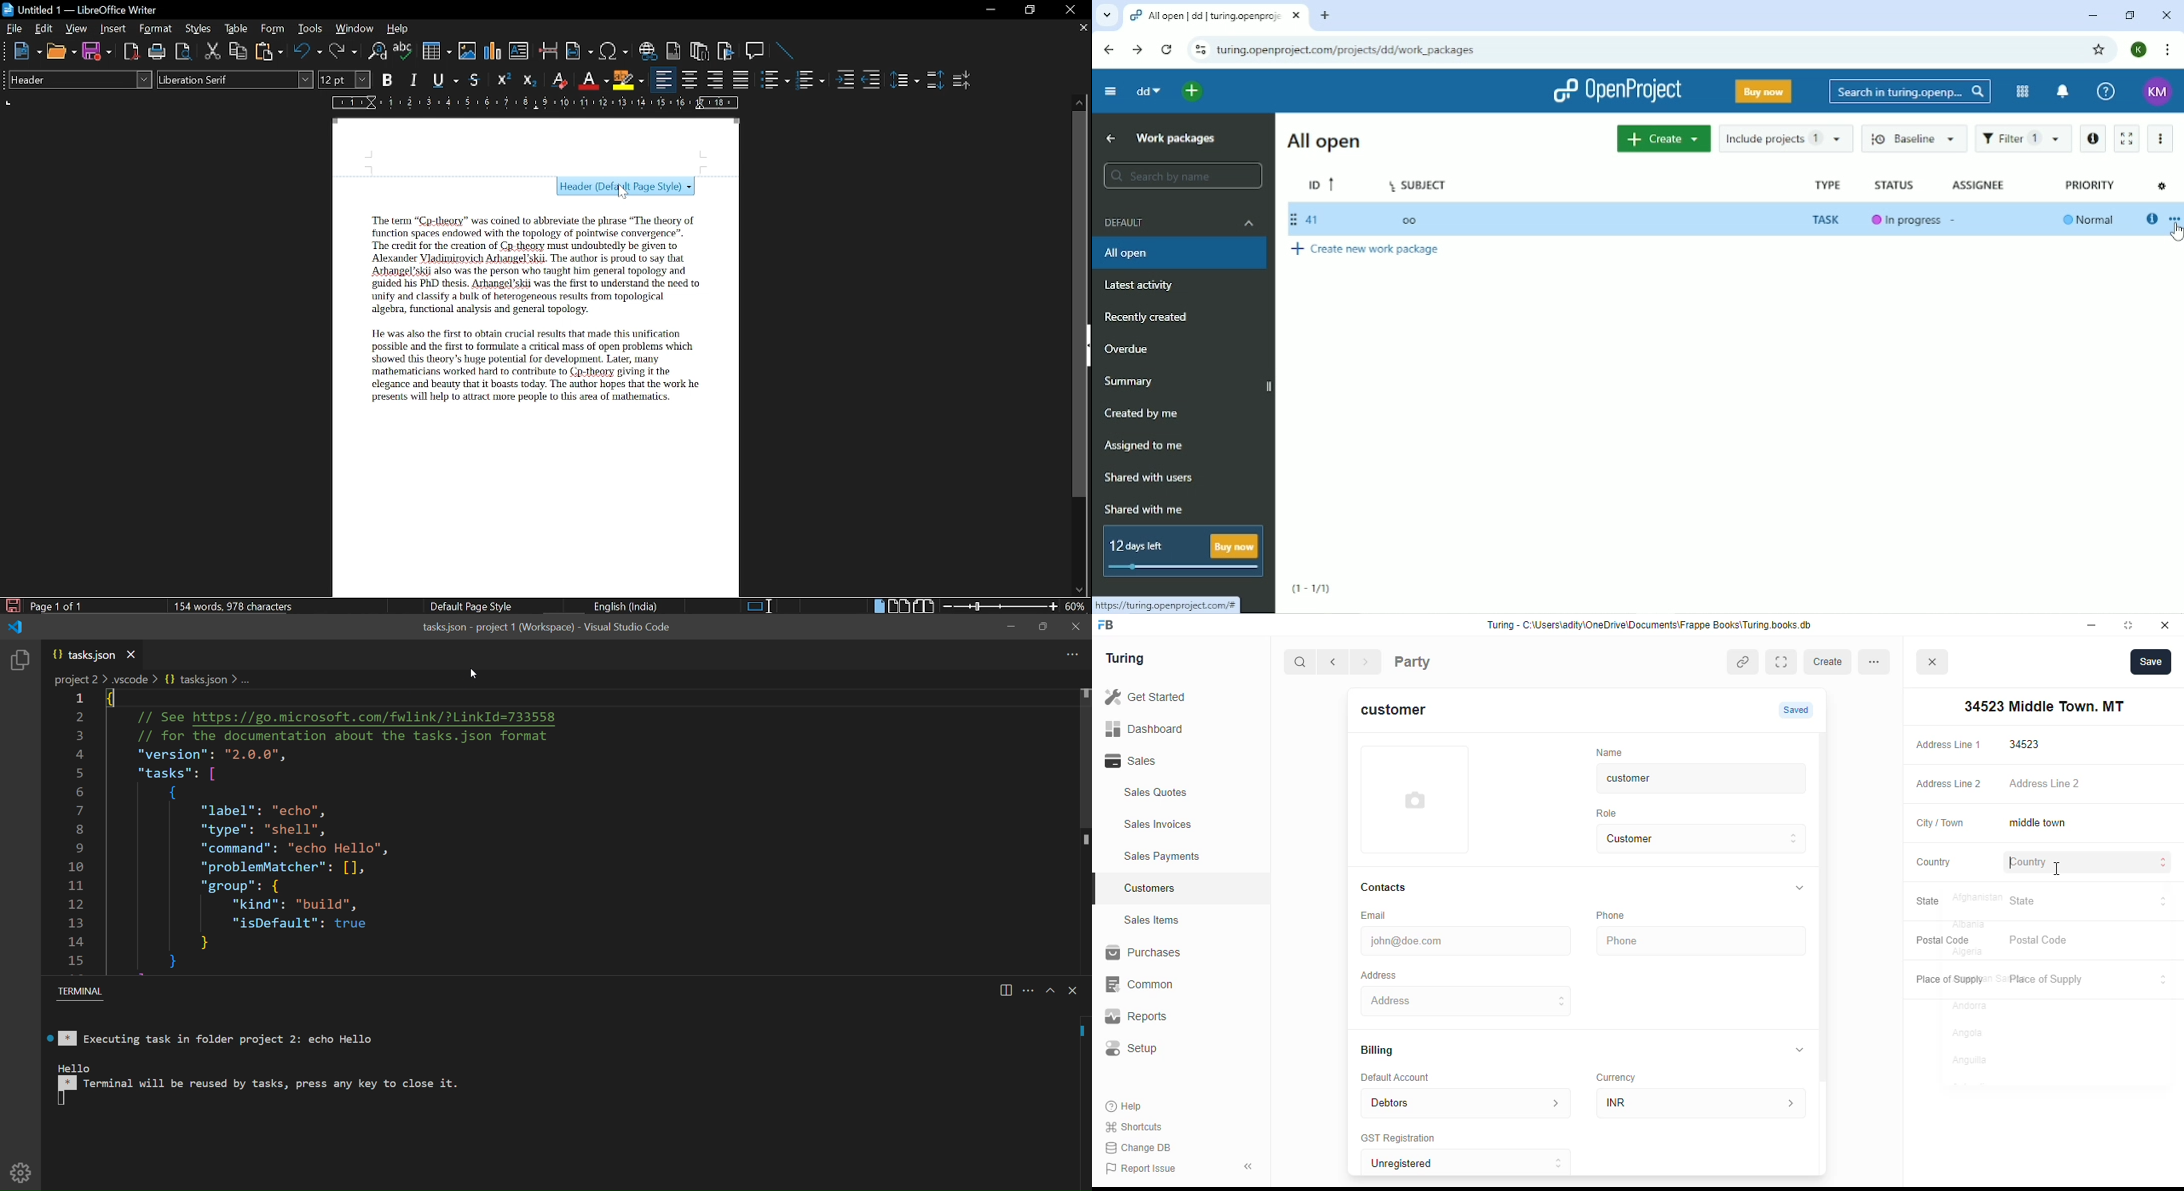  Describe the element at coordinates (252, 605) in the screenshot. I see `Word count` at that location.